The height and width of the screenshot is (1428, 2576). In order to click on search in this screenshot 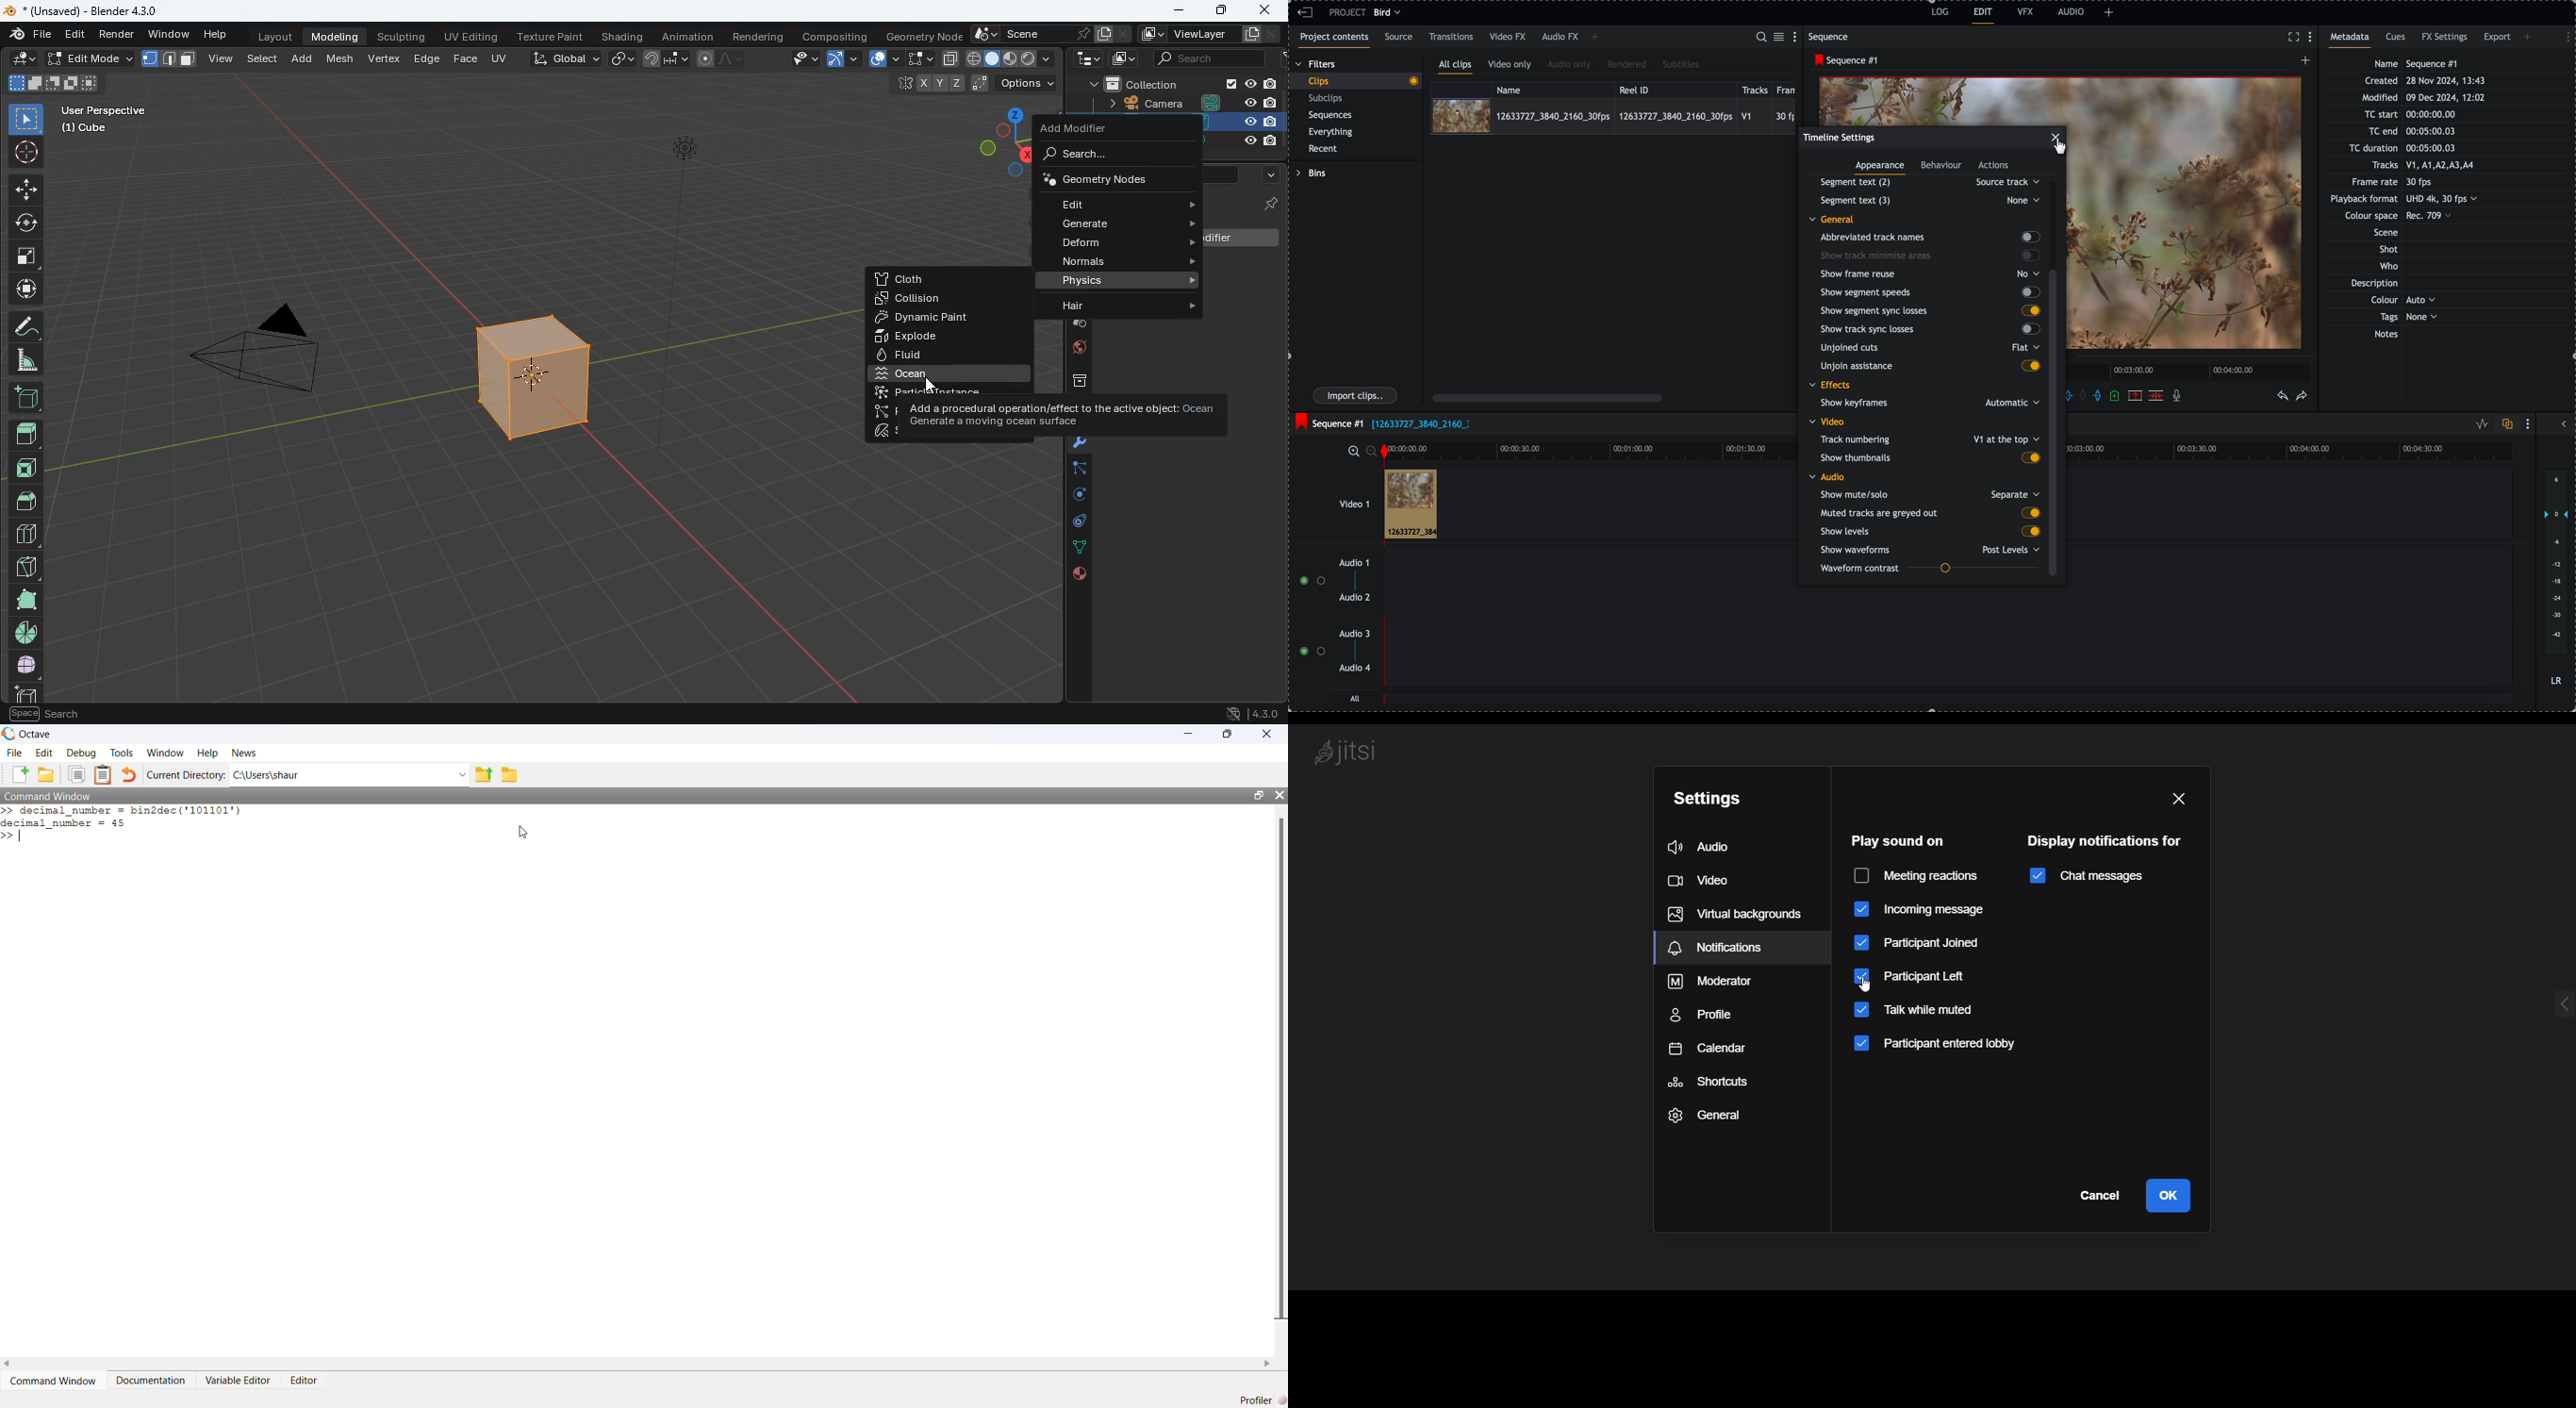, I will do `click(1109, 155)`.